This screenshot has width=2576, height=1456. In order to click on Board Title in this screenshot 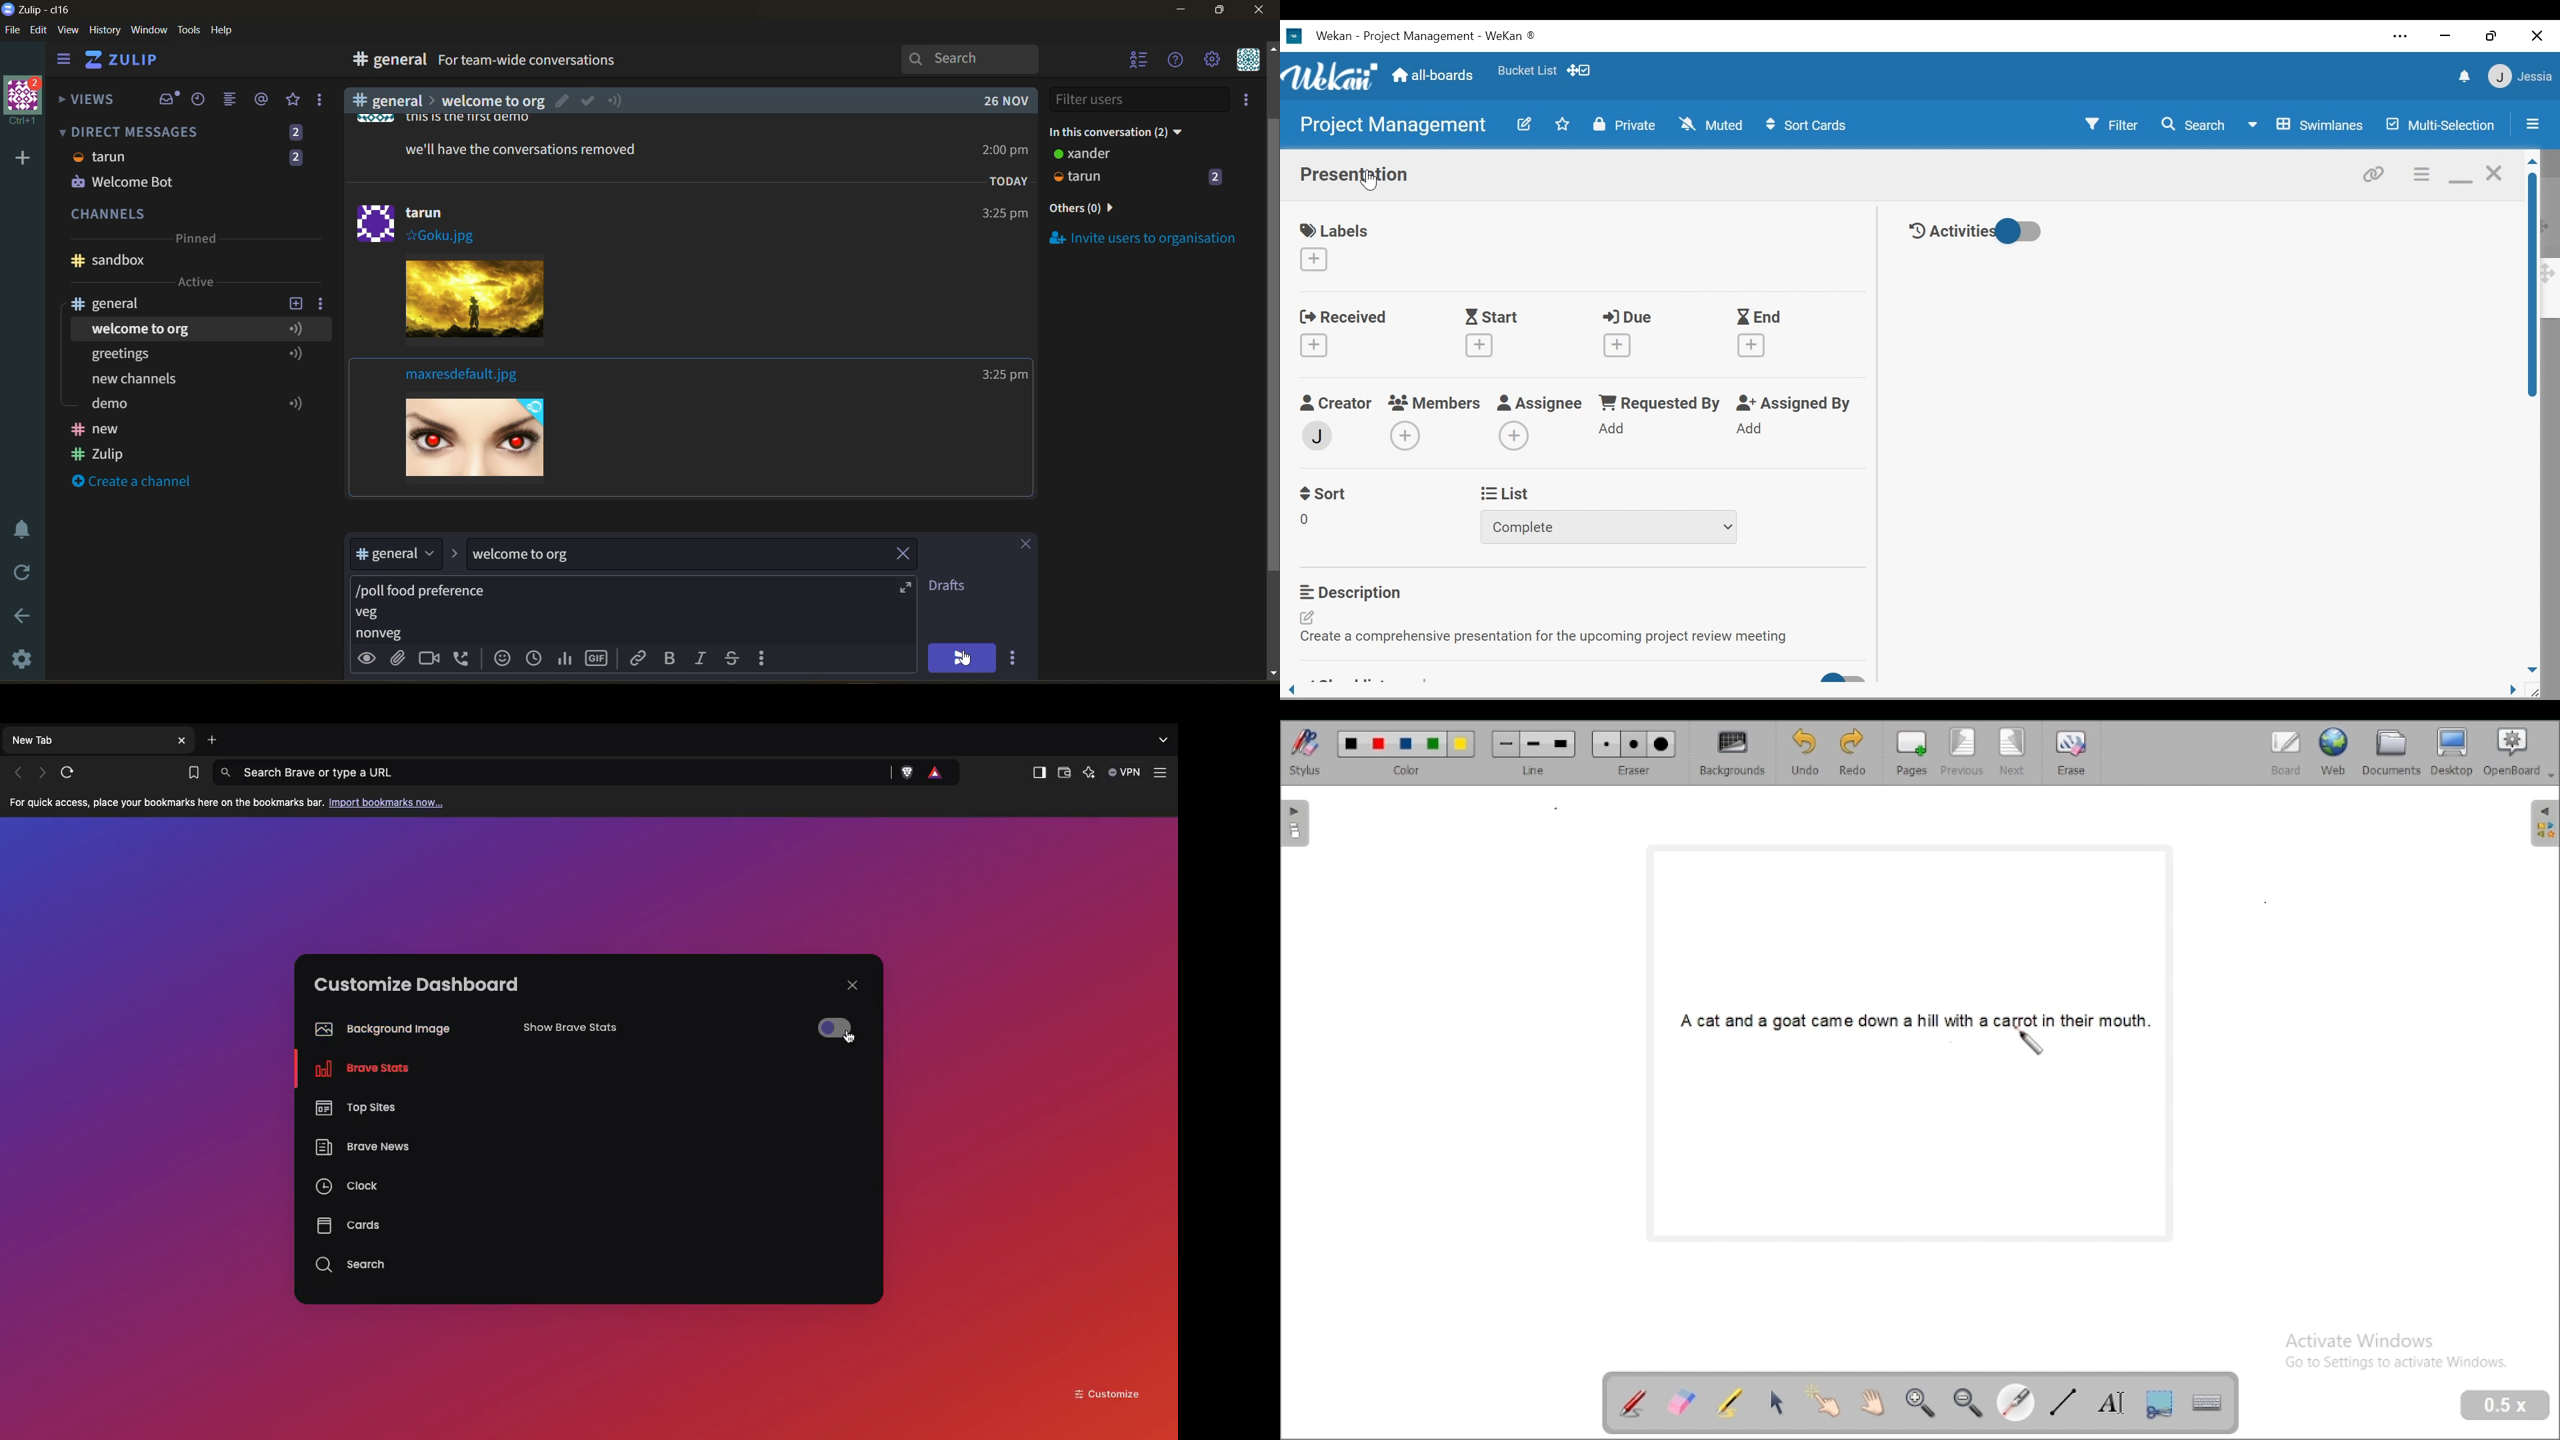, I will do `click(1418, 36)`.